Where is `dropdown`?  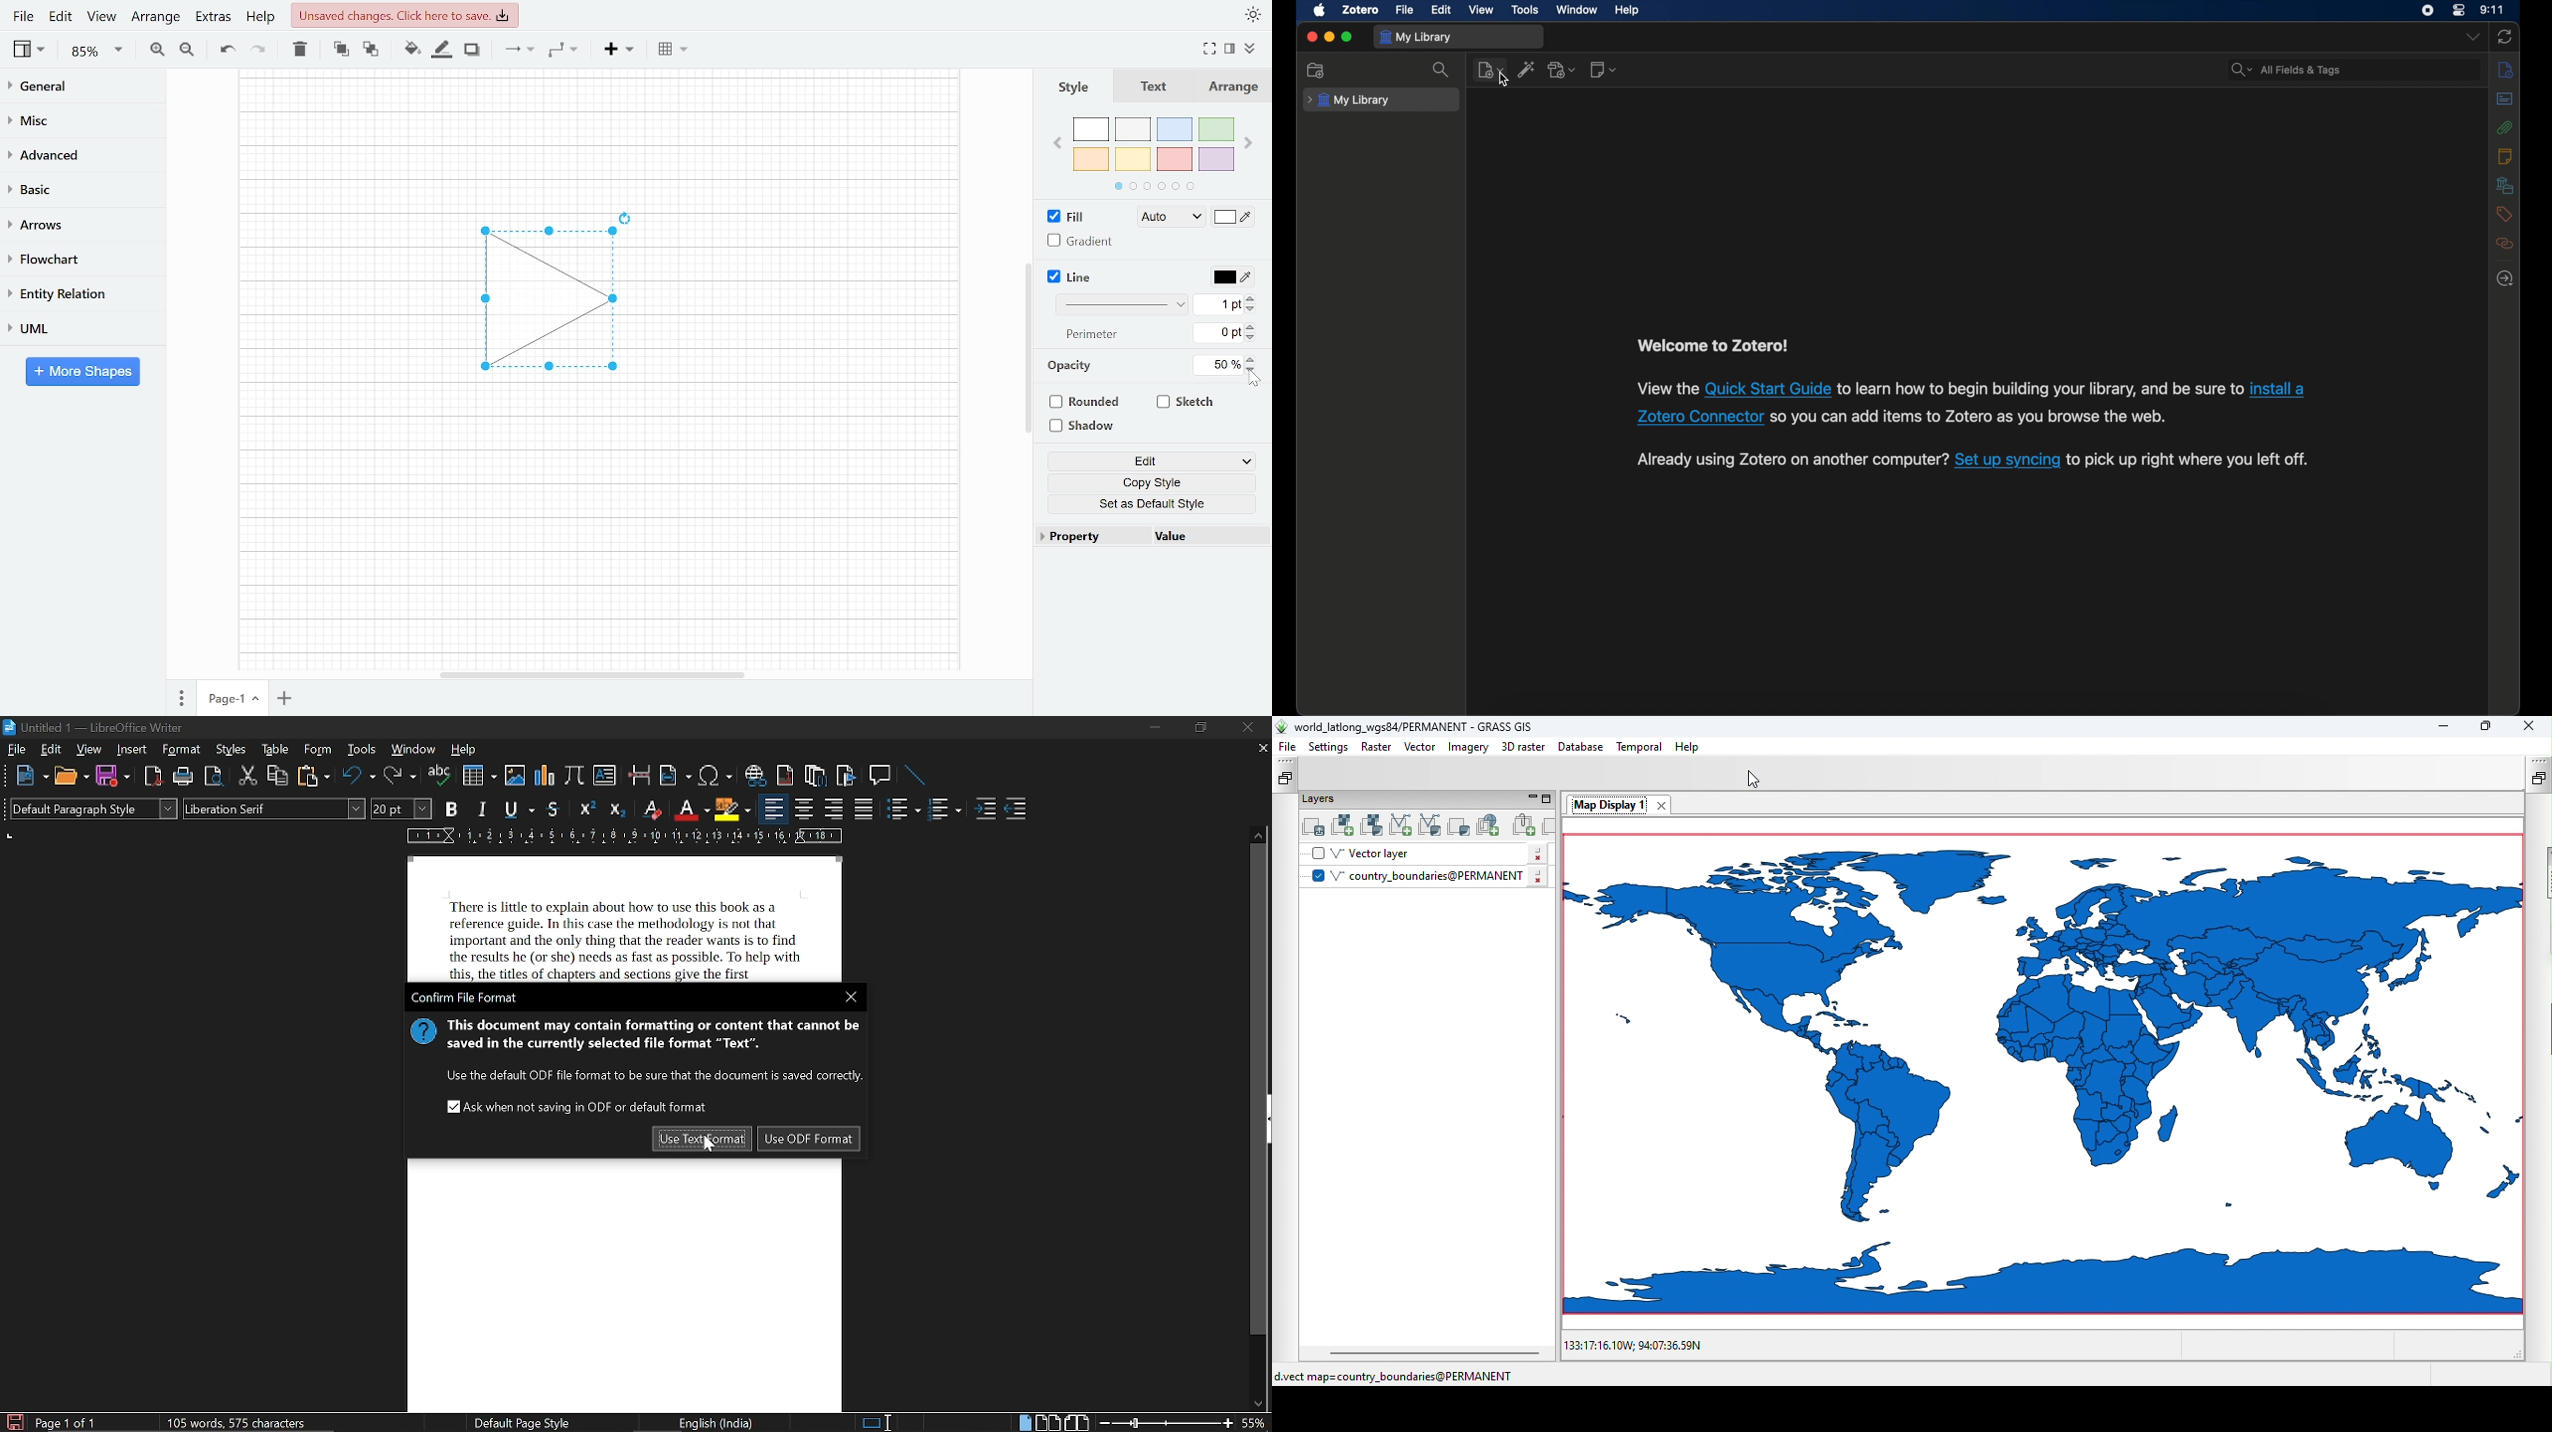
dropdown is located at coordinates (2472, 37).